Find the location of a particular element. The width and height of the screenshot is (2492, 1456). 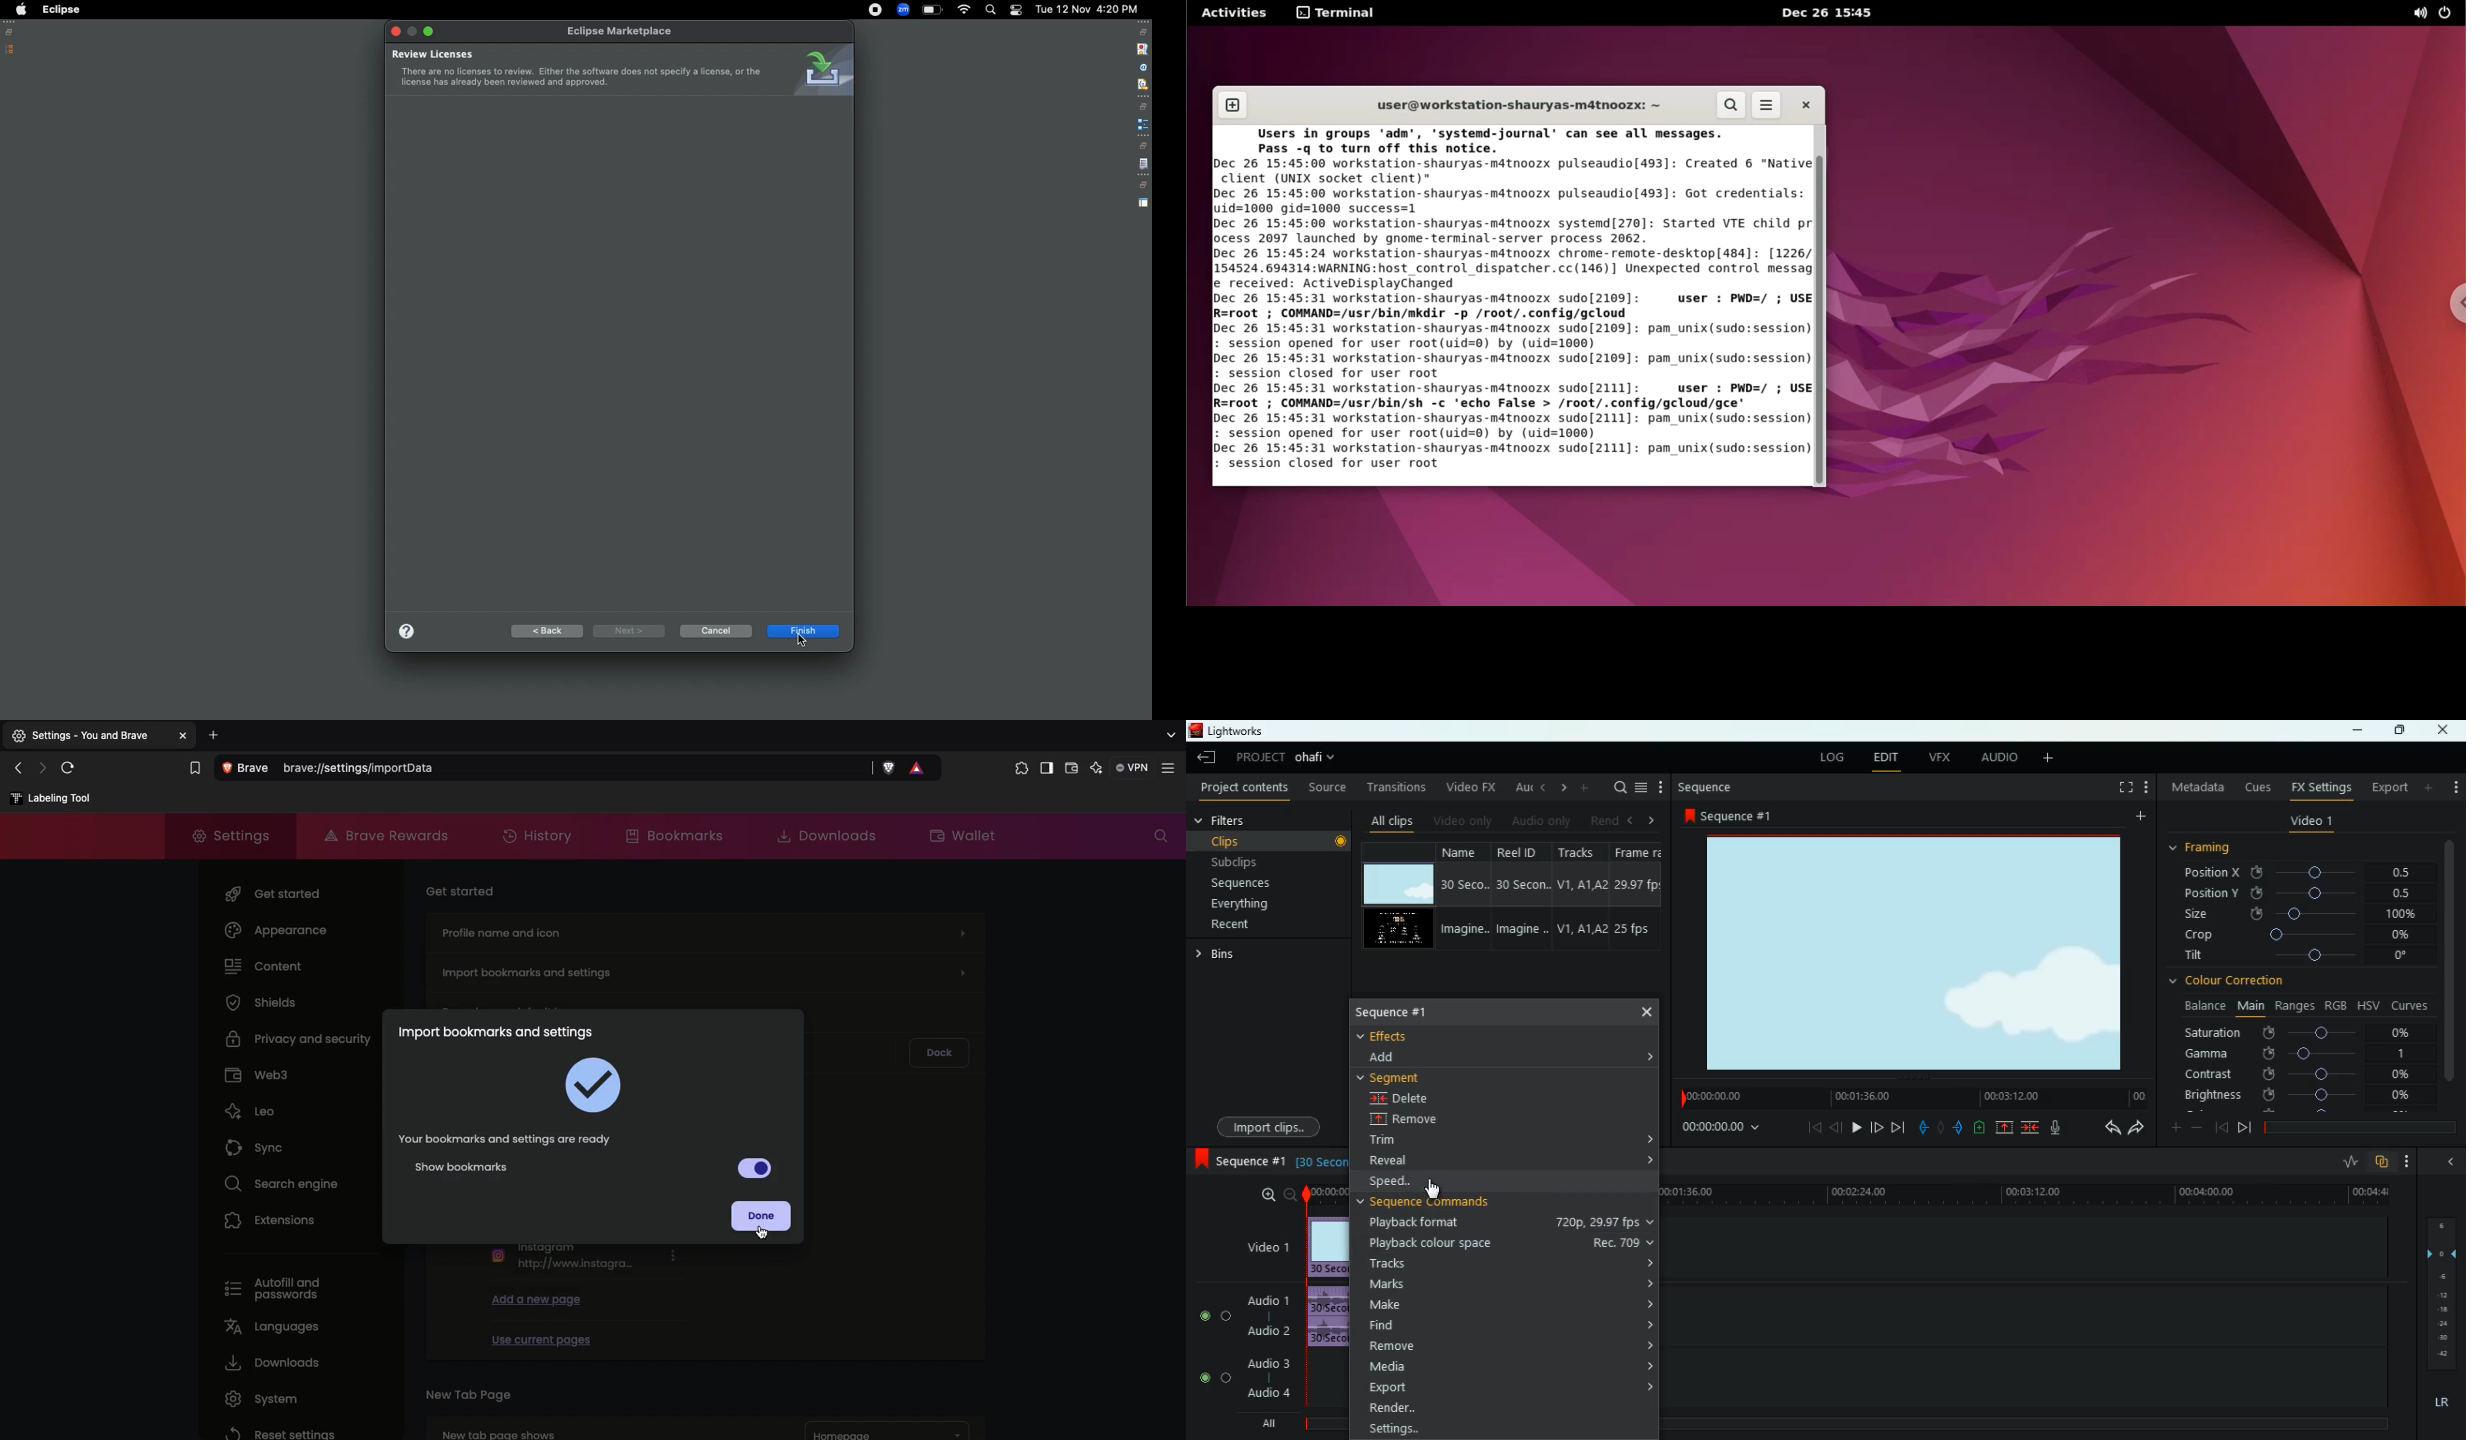

minimize is located at coordinates (2357, 732).